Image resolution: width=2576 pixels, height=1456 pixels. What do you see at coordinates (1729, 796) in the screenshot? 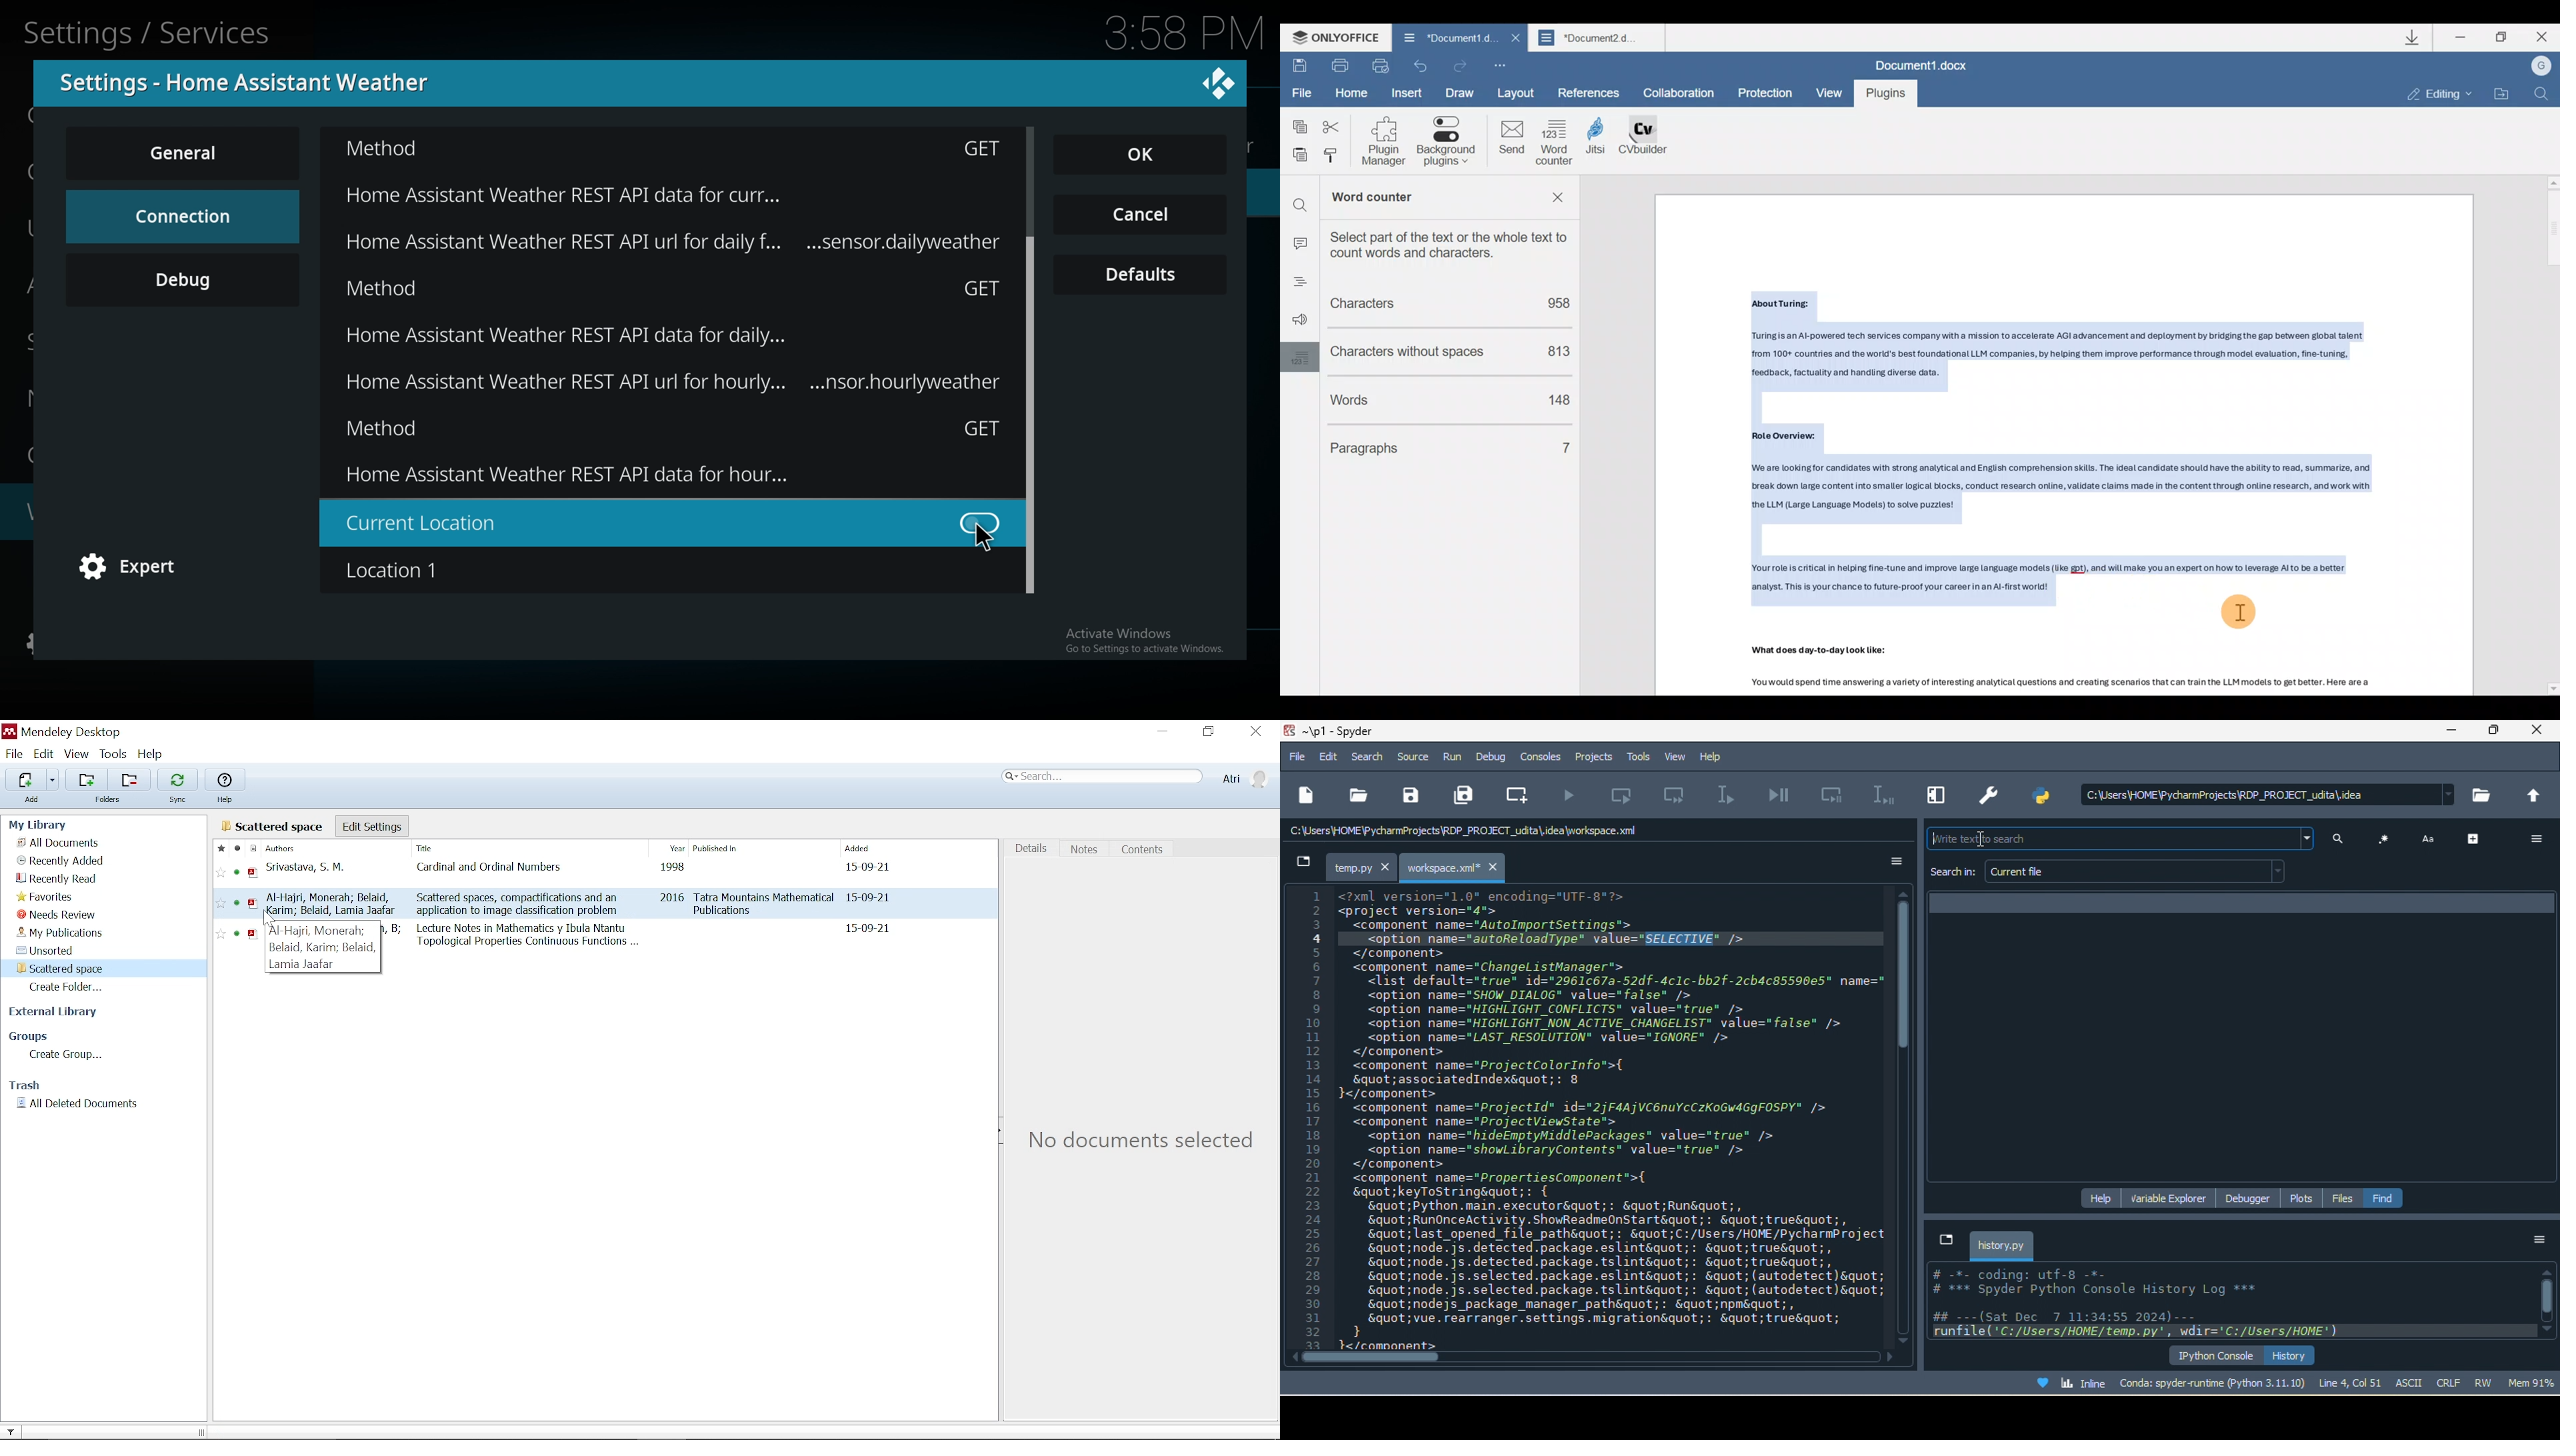
I see `current line` at bounding box center [1729, 796].